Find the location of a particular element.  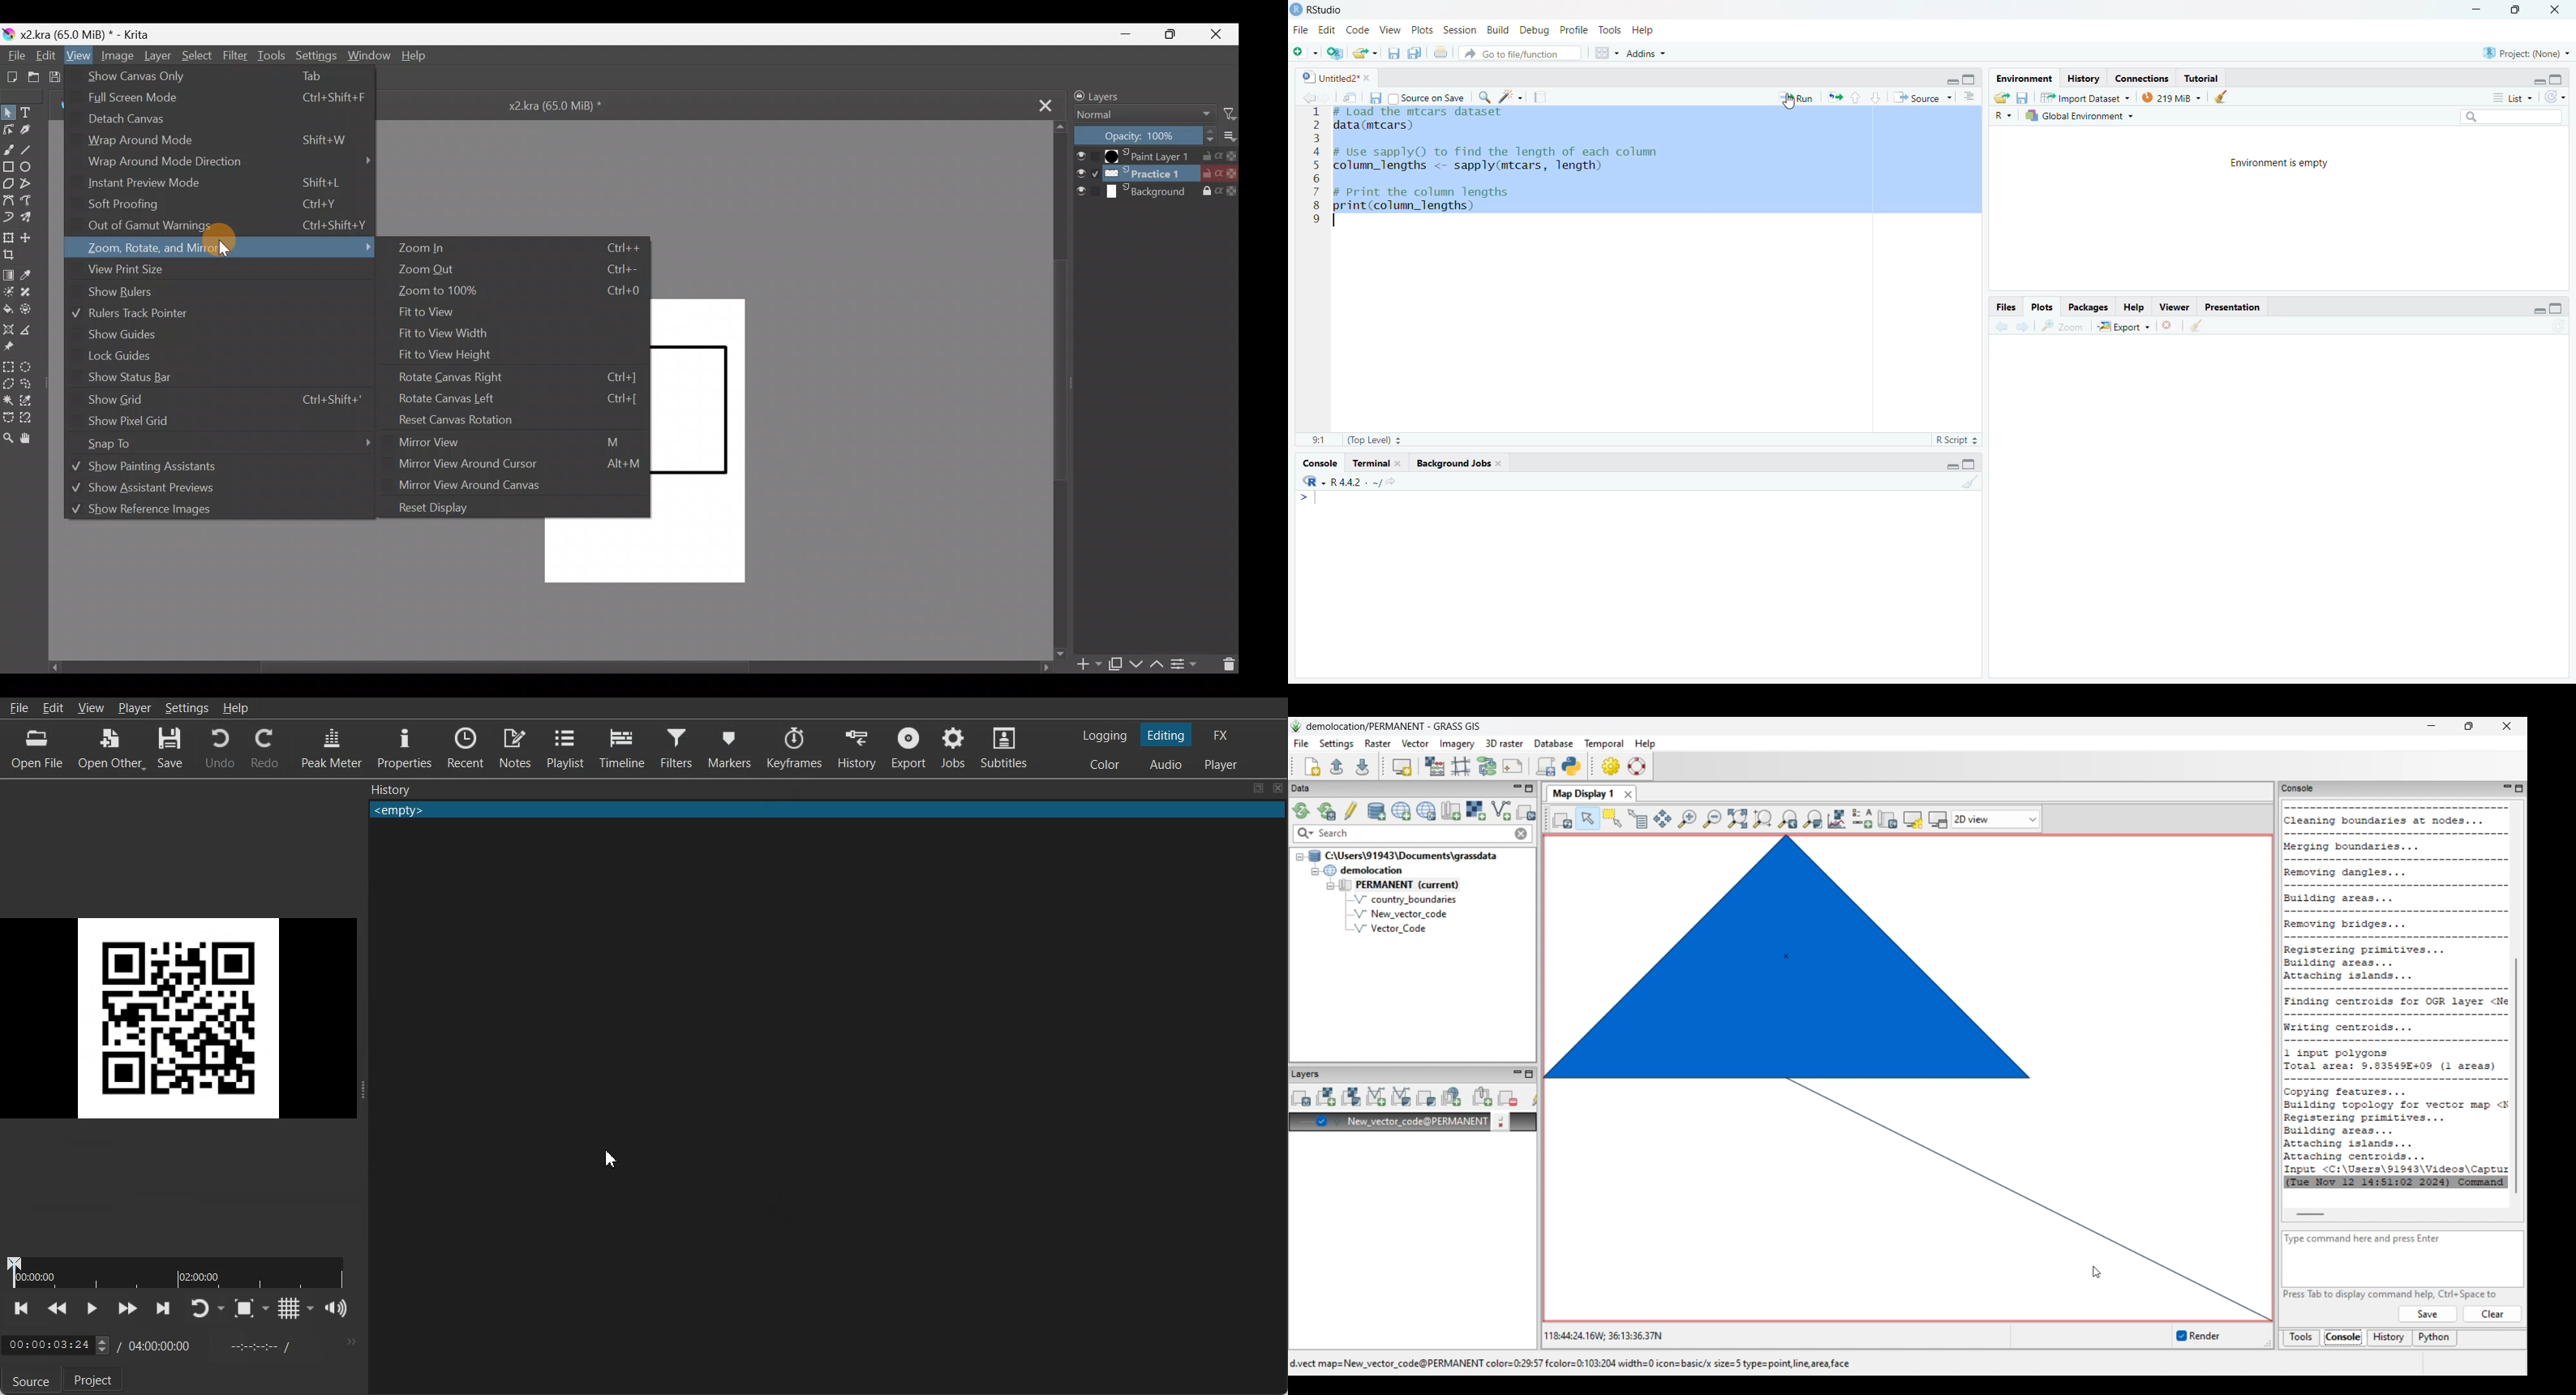

Load History from an existing file is located at coordinates (2002, 98).